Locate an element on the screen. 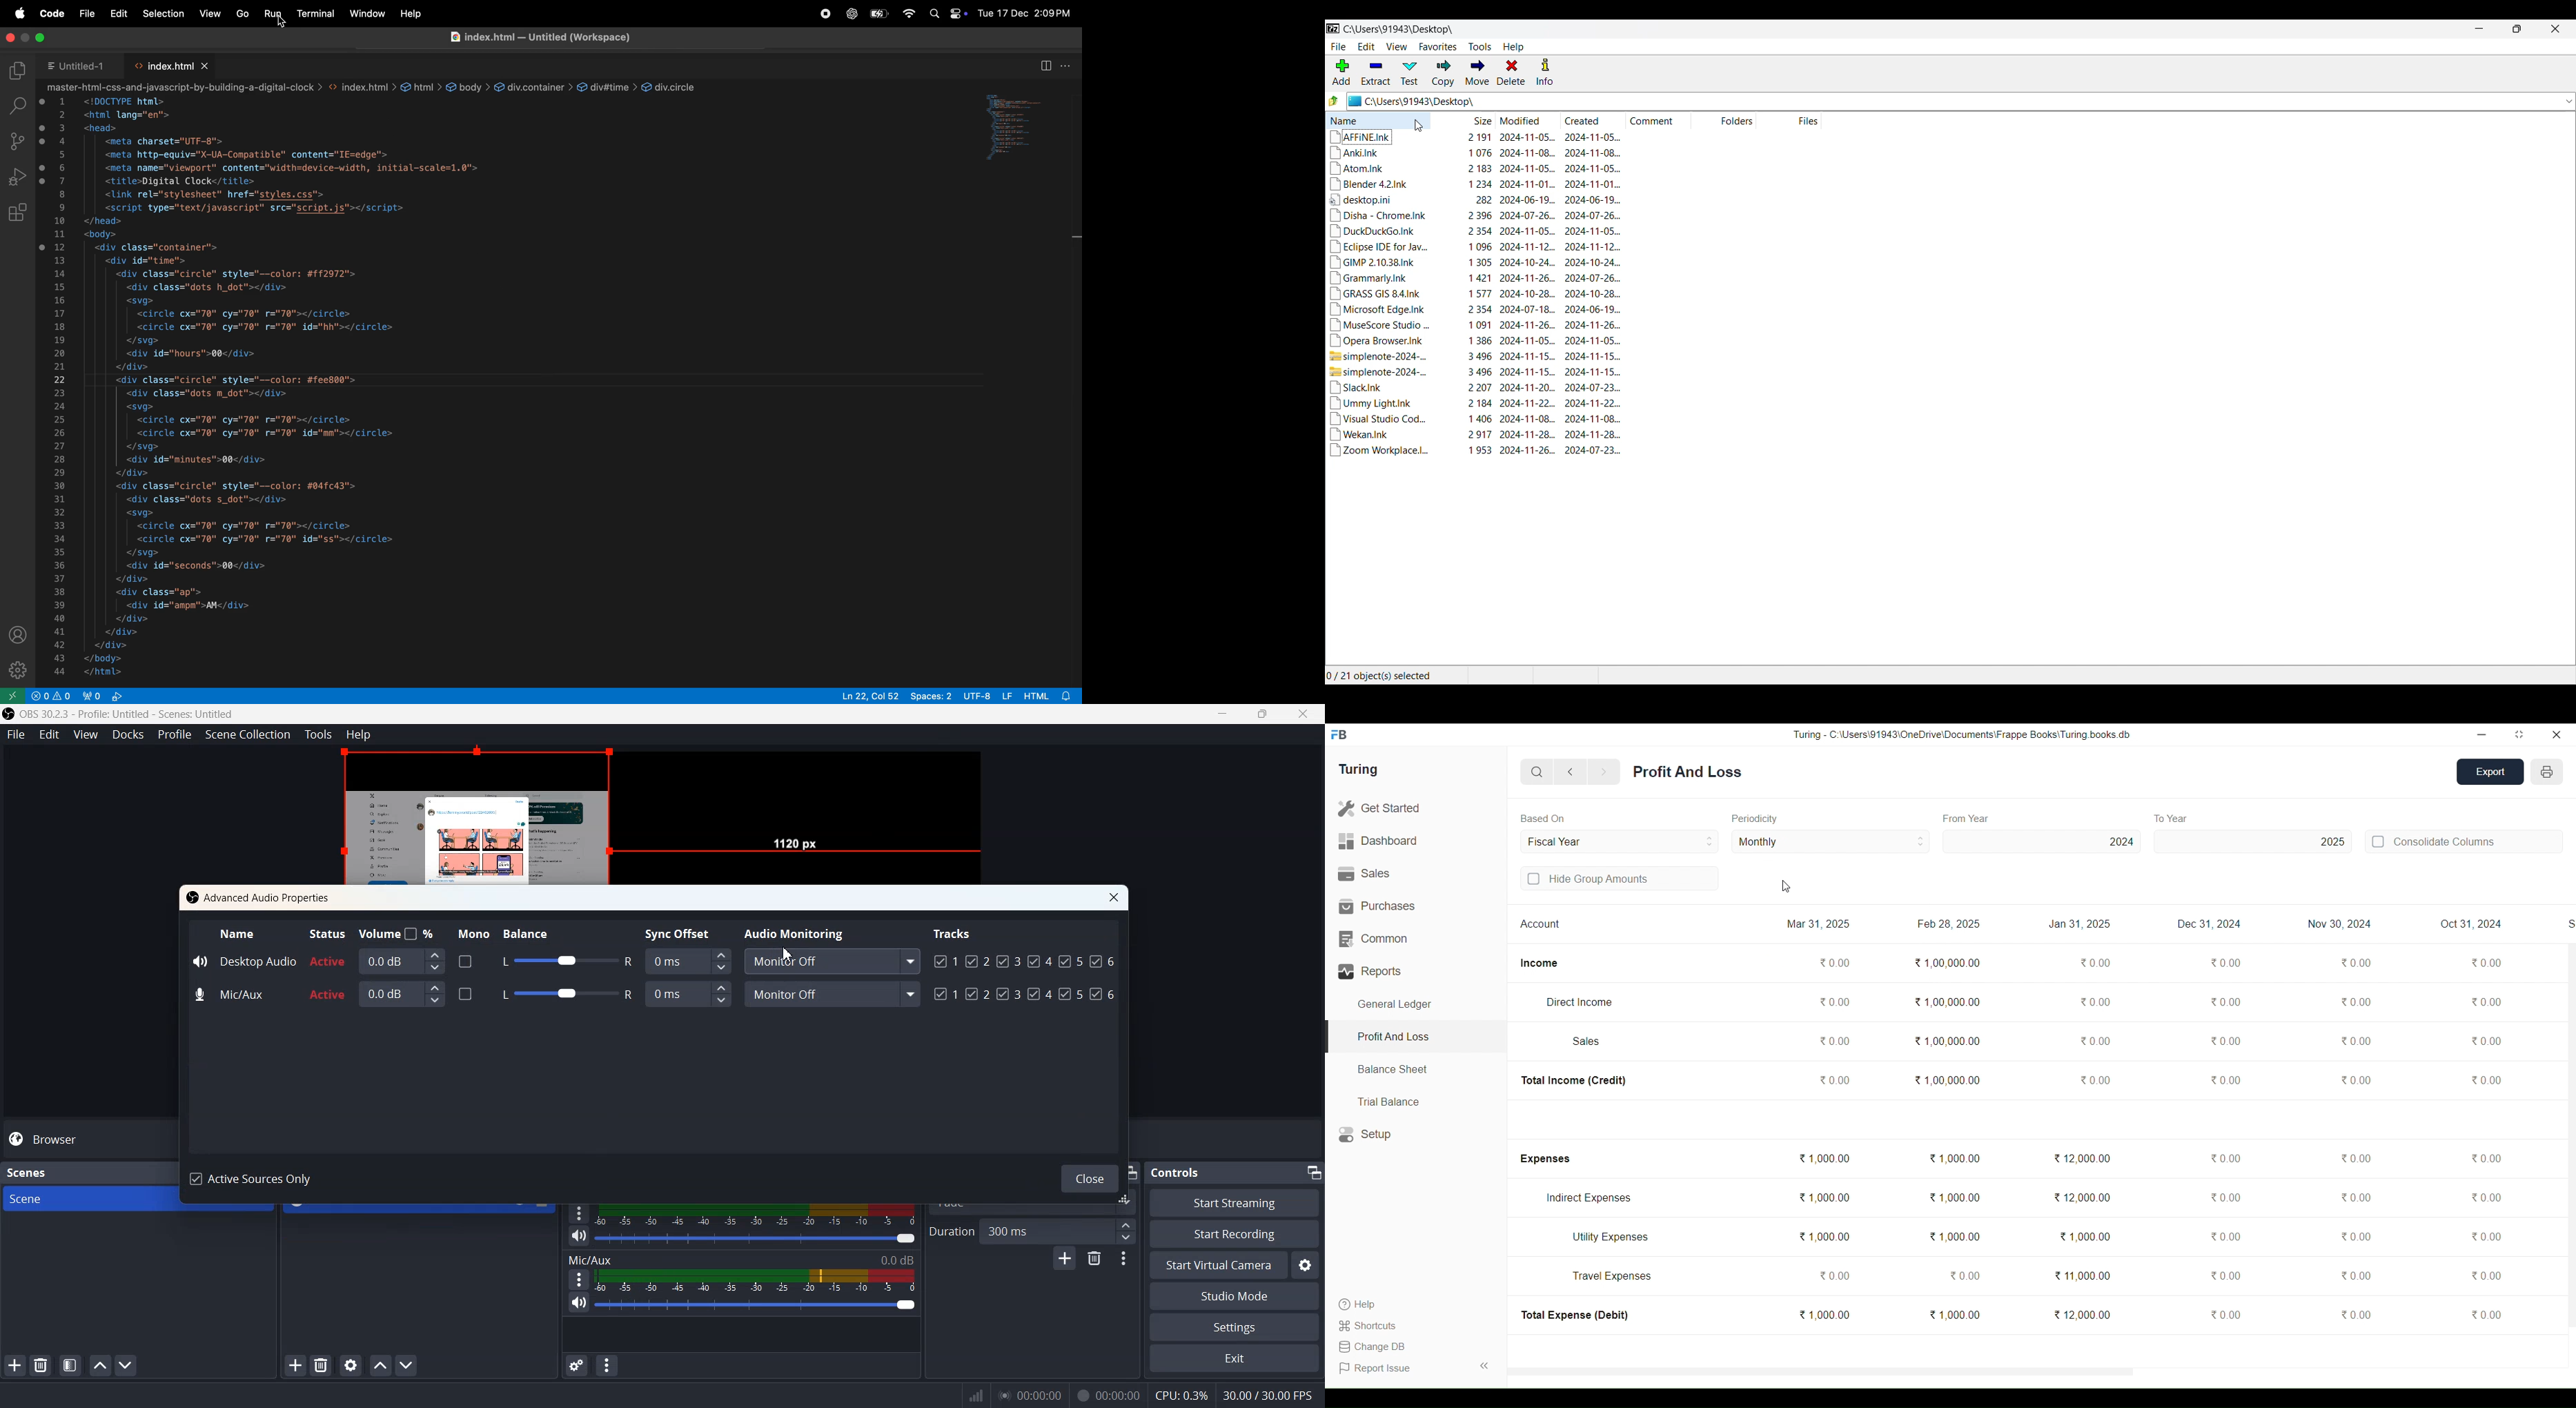 The image size is (2576, 1428). Remove configurable transistion is located at coordinates (1096, 1260).